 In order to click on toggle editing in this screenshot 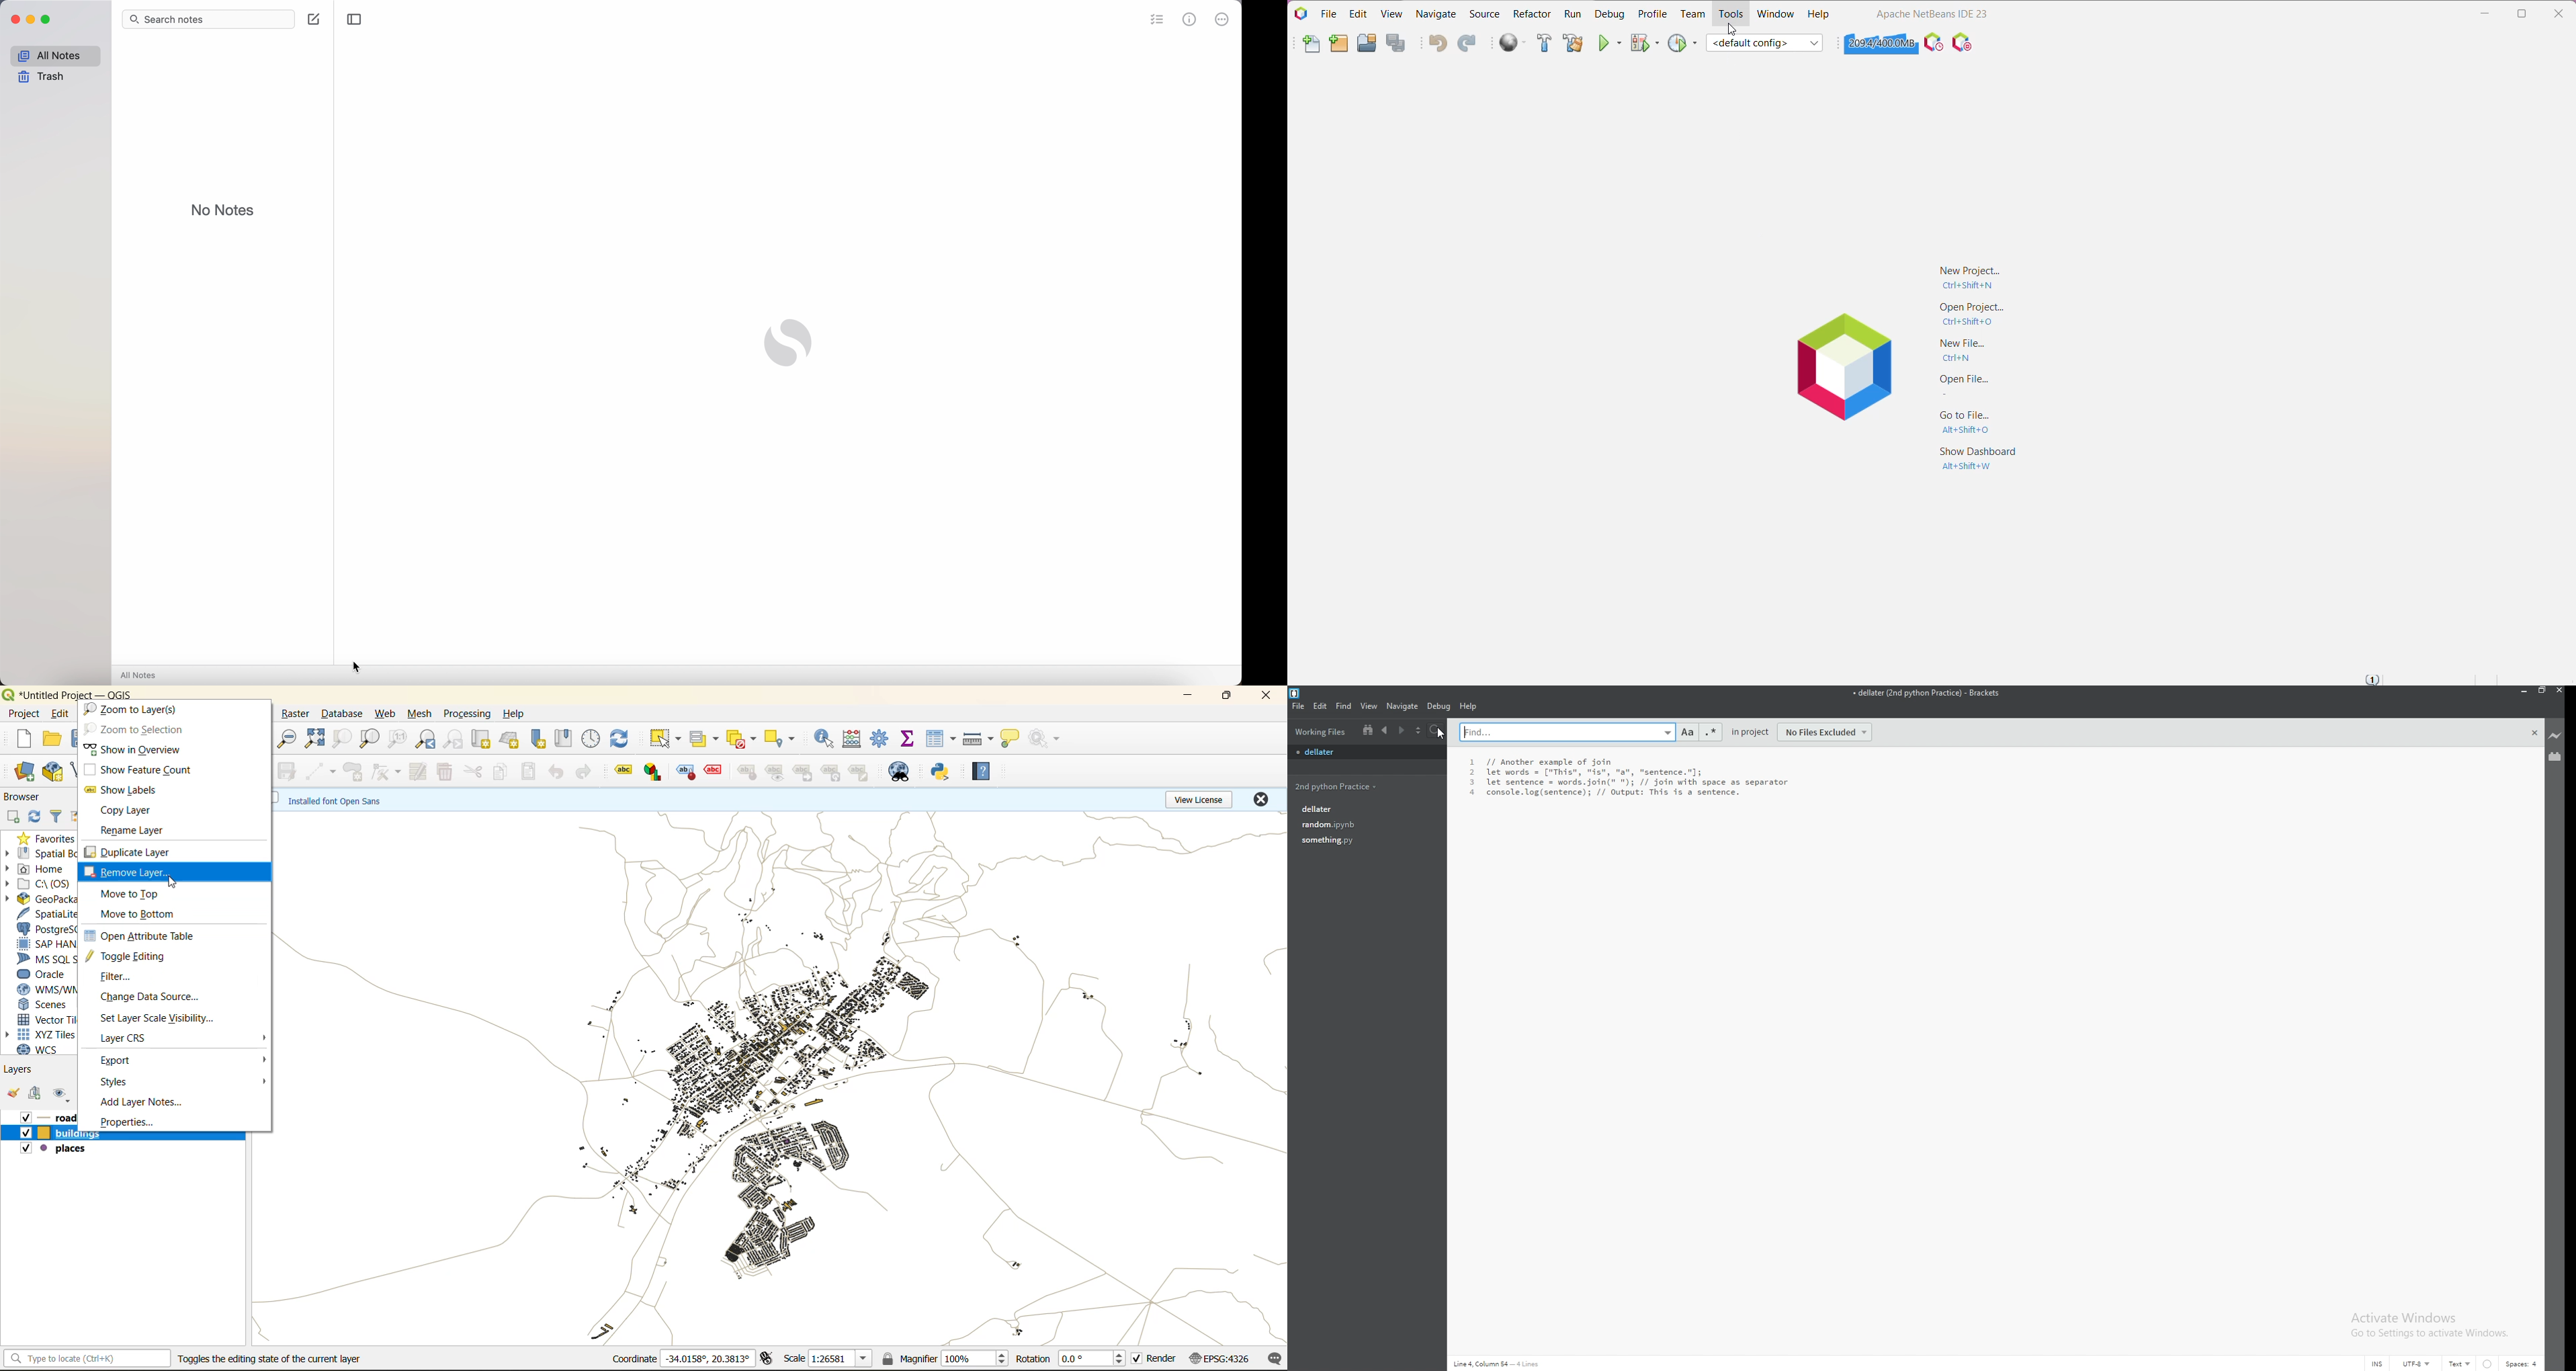, I will do `click(138, 956)`.